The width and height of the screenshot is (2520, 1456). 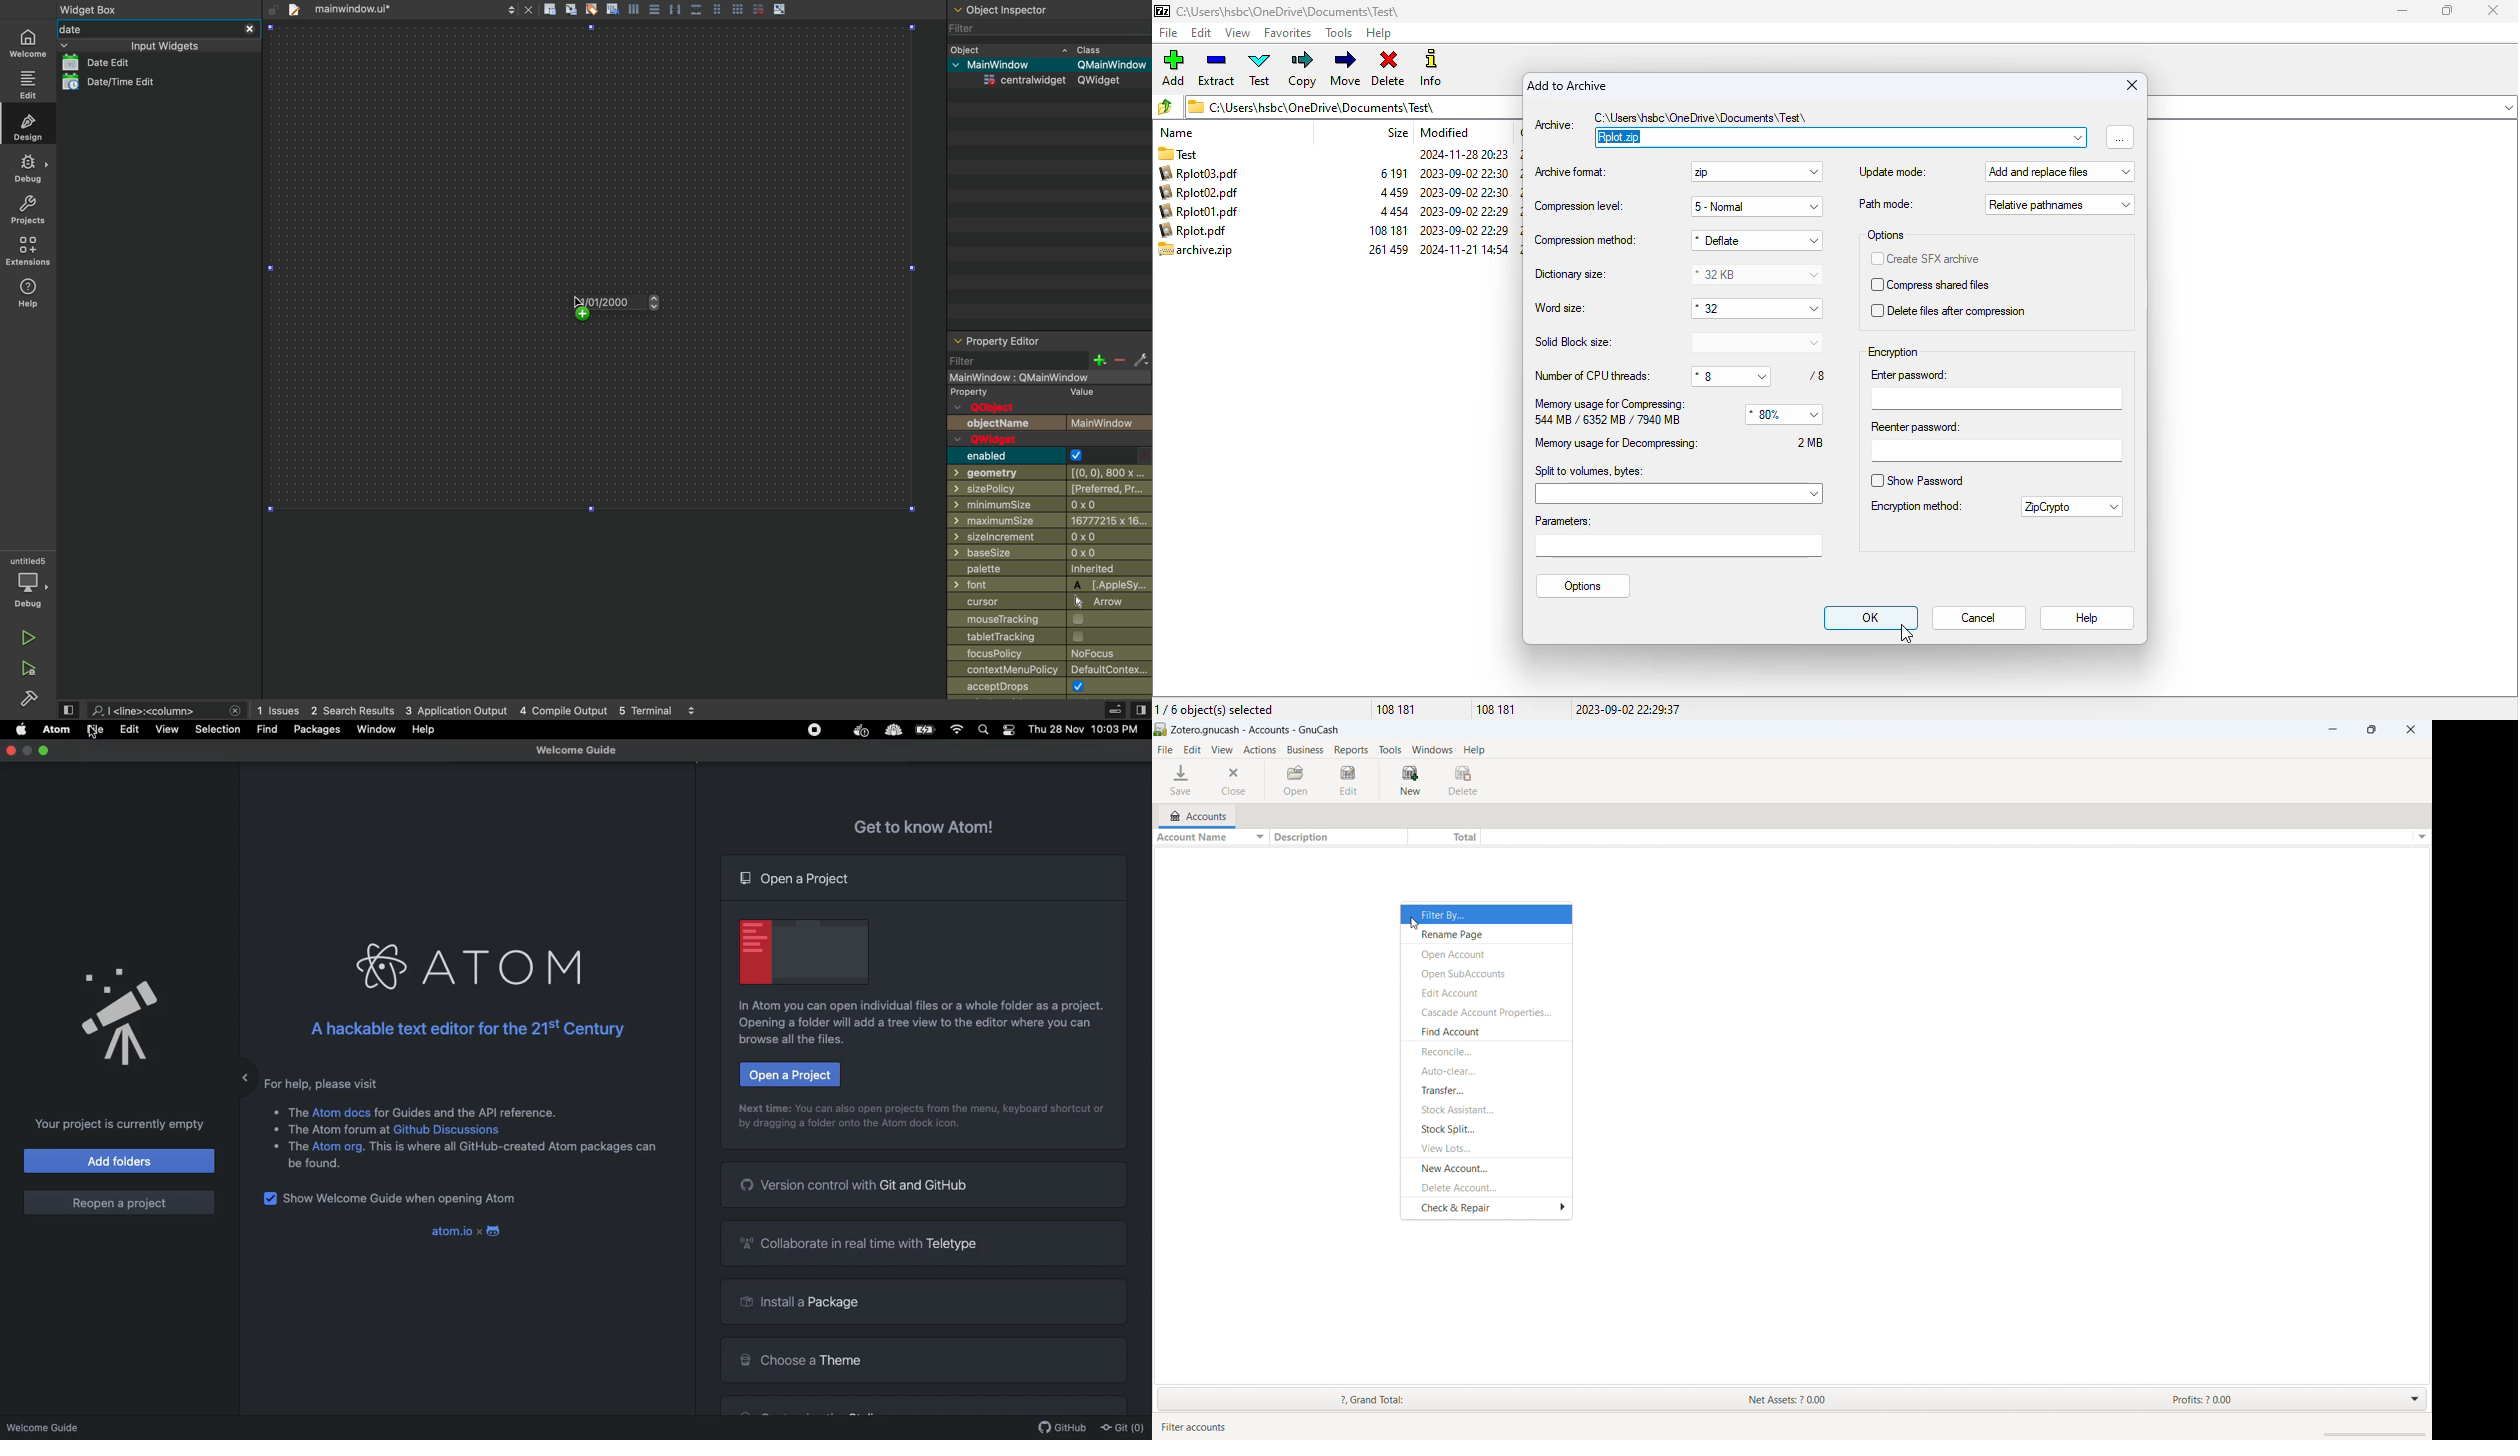 What do you see at coordinates (1303, 70) in the screenshot?
I see `copy` at bounding box center [1303, 70].